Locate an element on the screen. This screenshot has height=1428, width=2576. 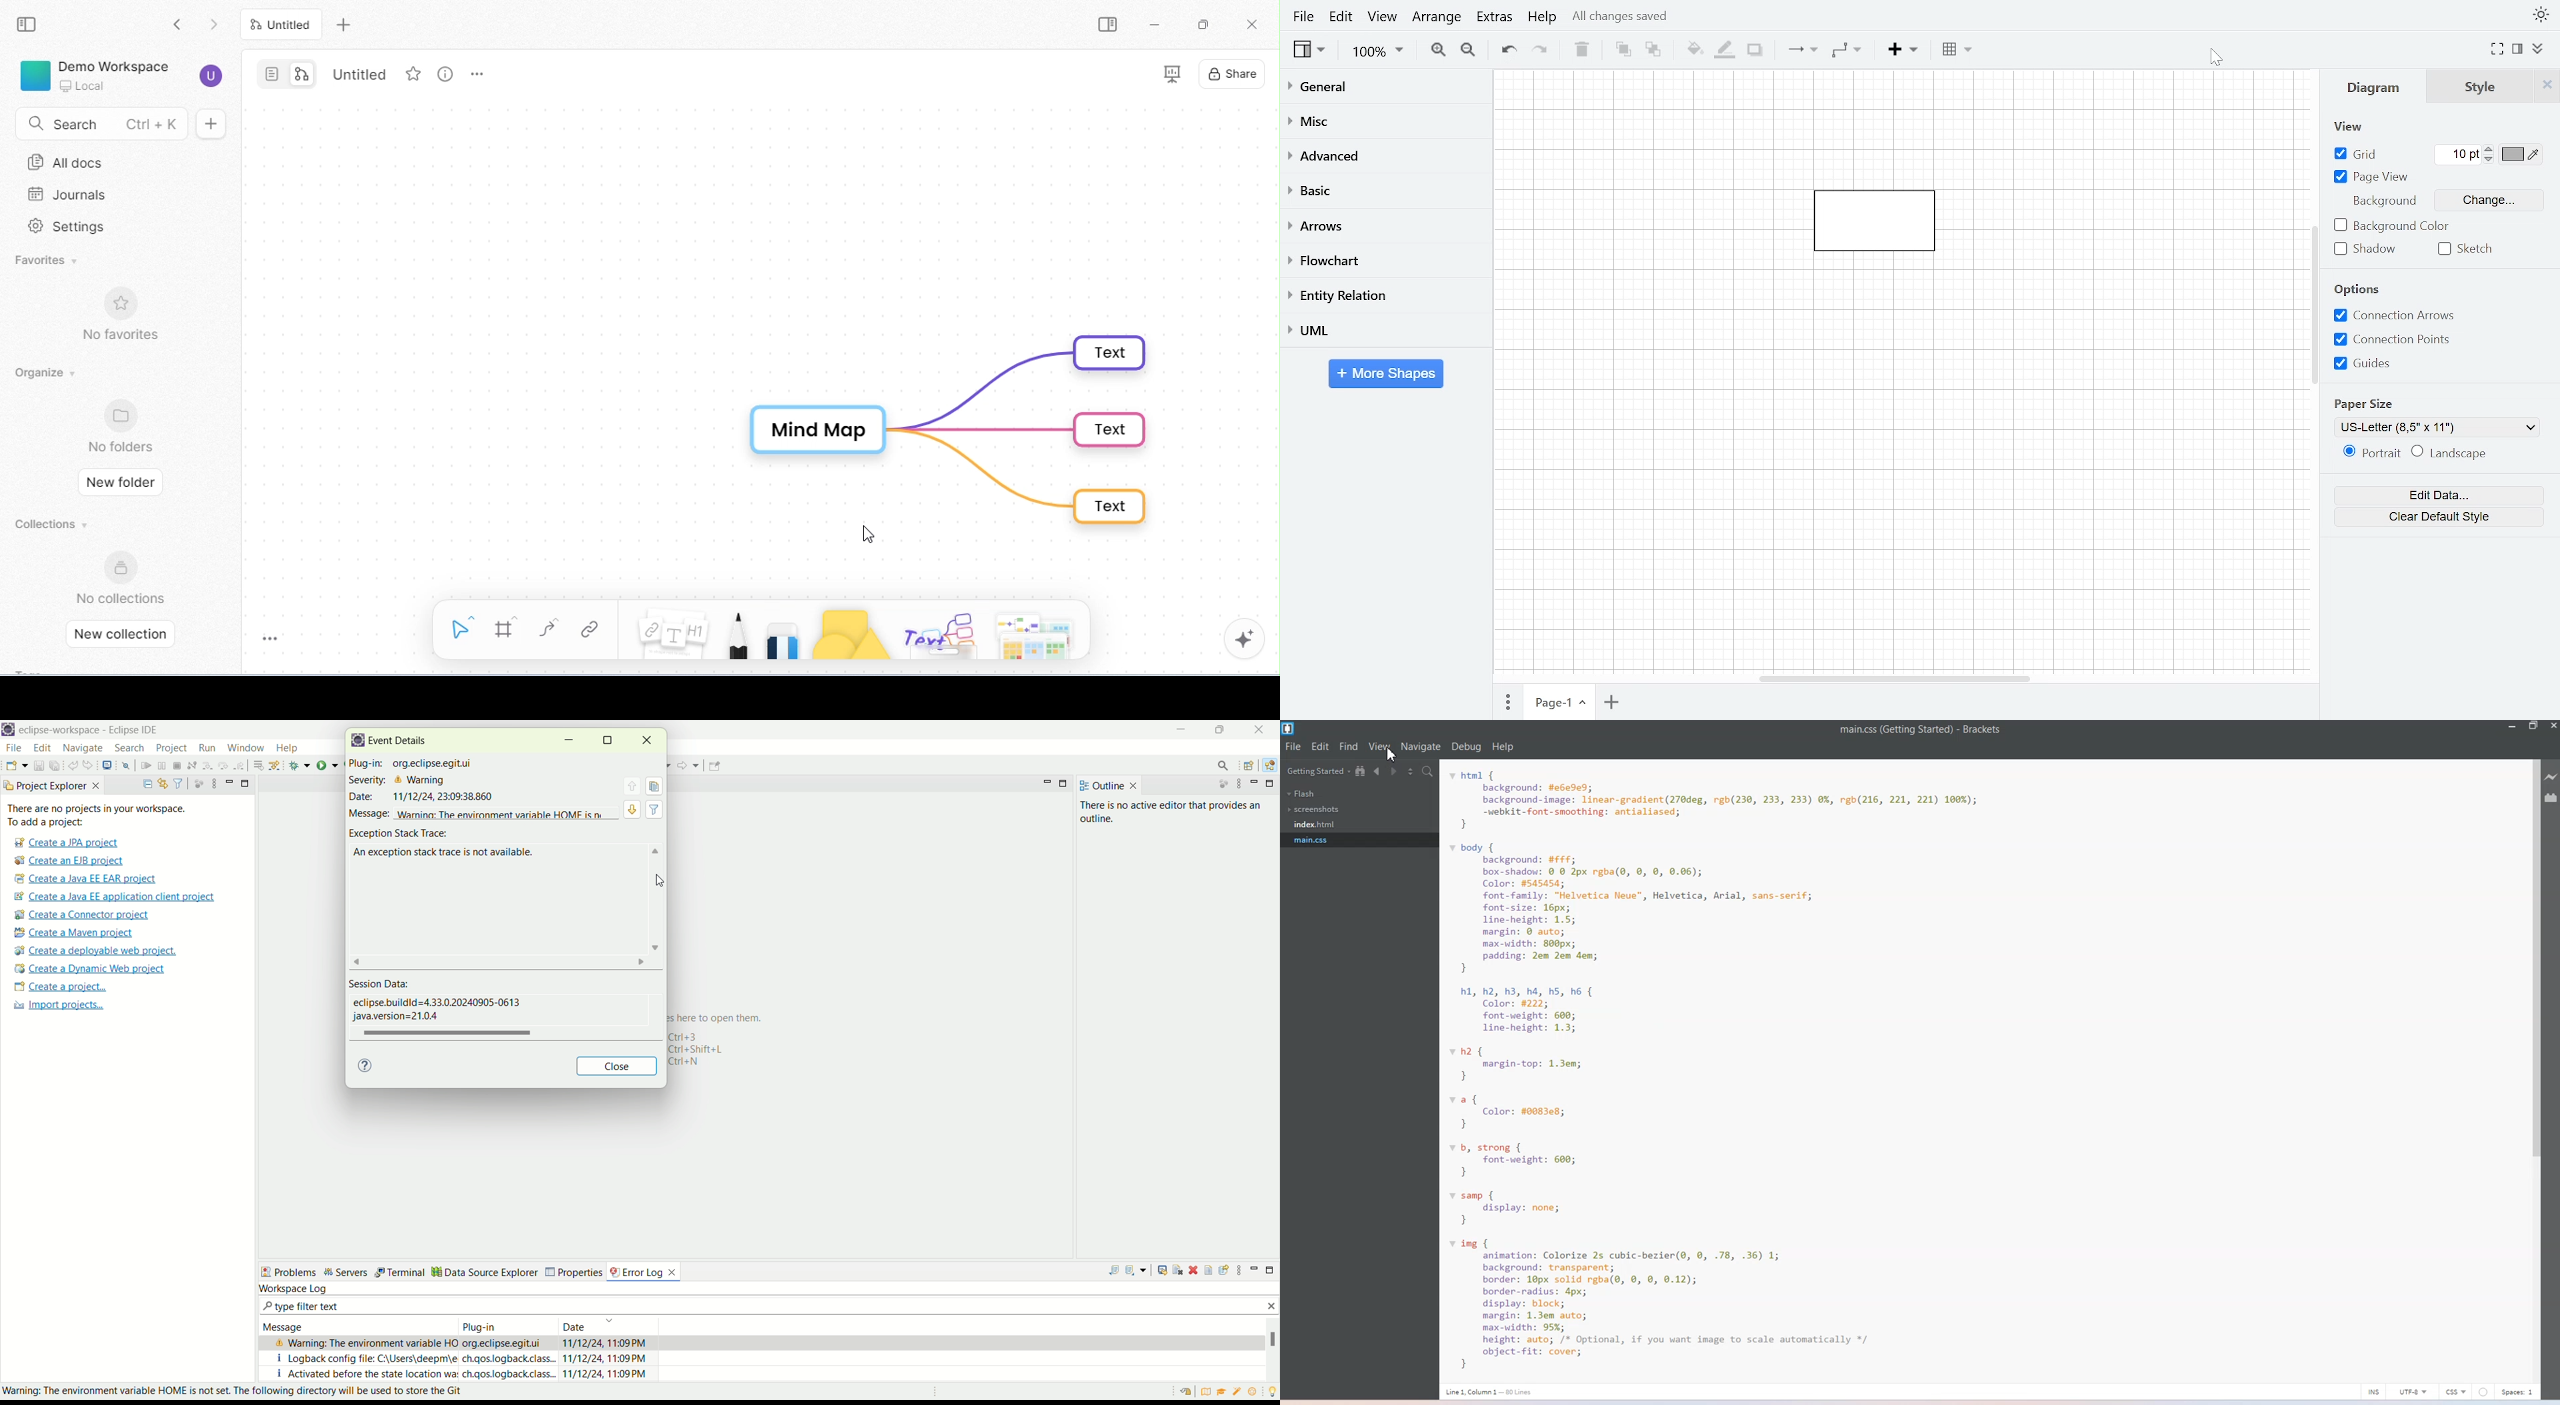
Grid is located at coordinates (2359, 154).